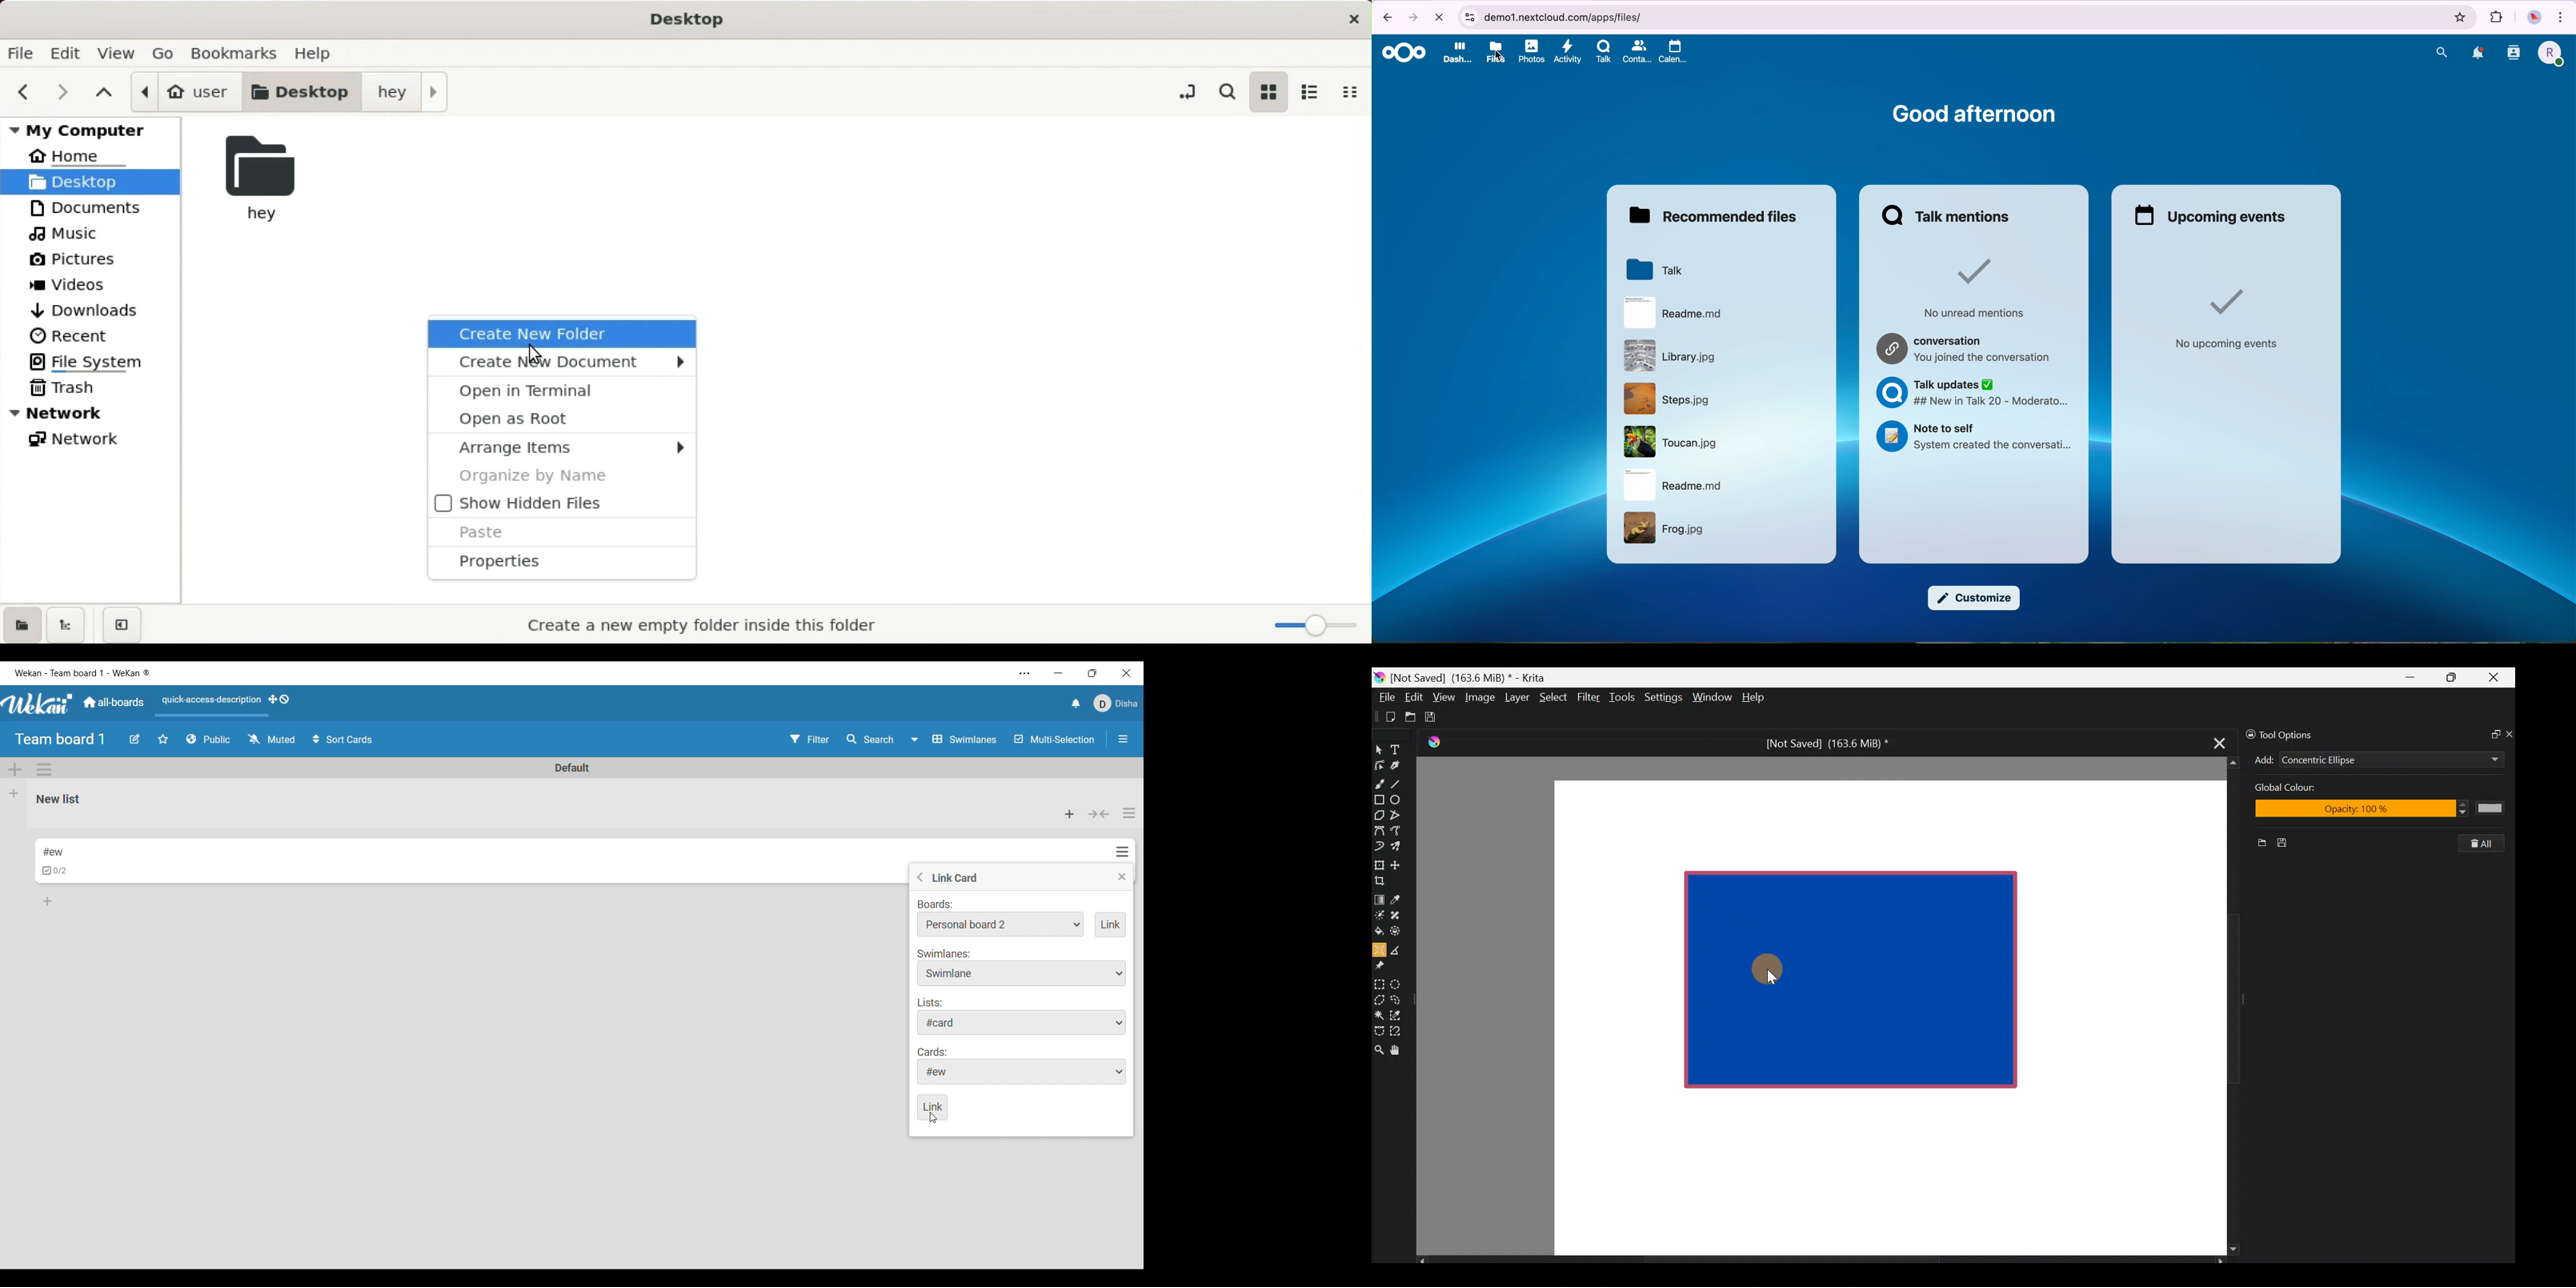  What do you see at coordinates (1093, 673) in the screenshot?
I see `Show interface in a smaller tab` at bounding box center [1093, 673].